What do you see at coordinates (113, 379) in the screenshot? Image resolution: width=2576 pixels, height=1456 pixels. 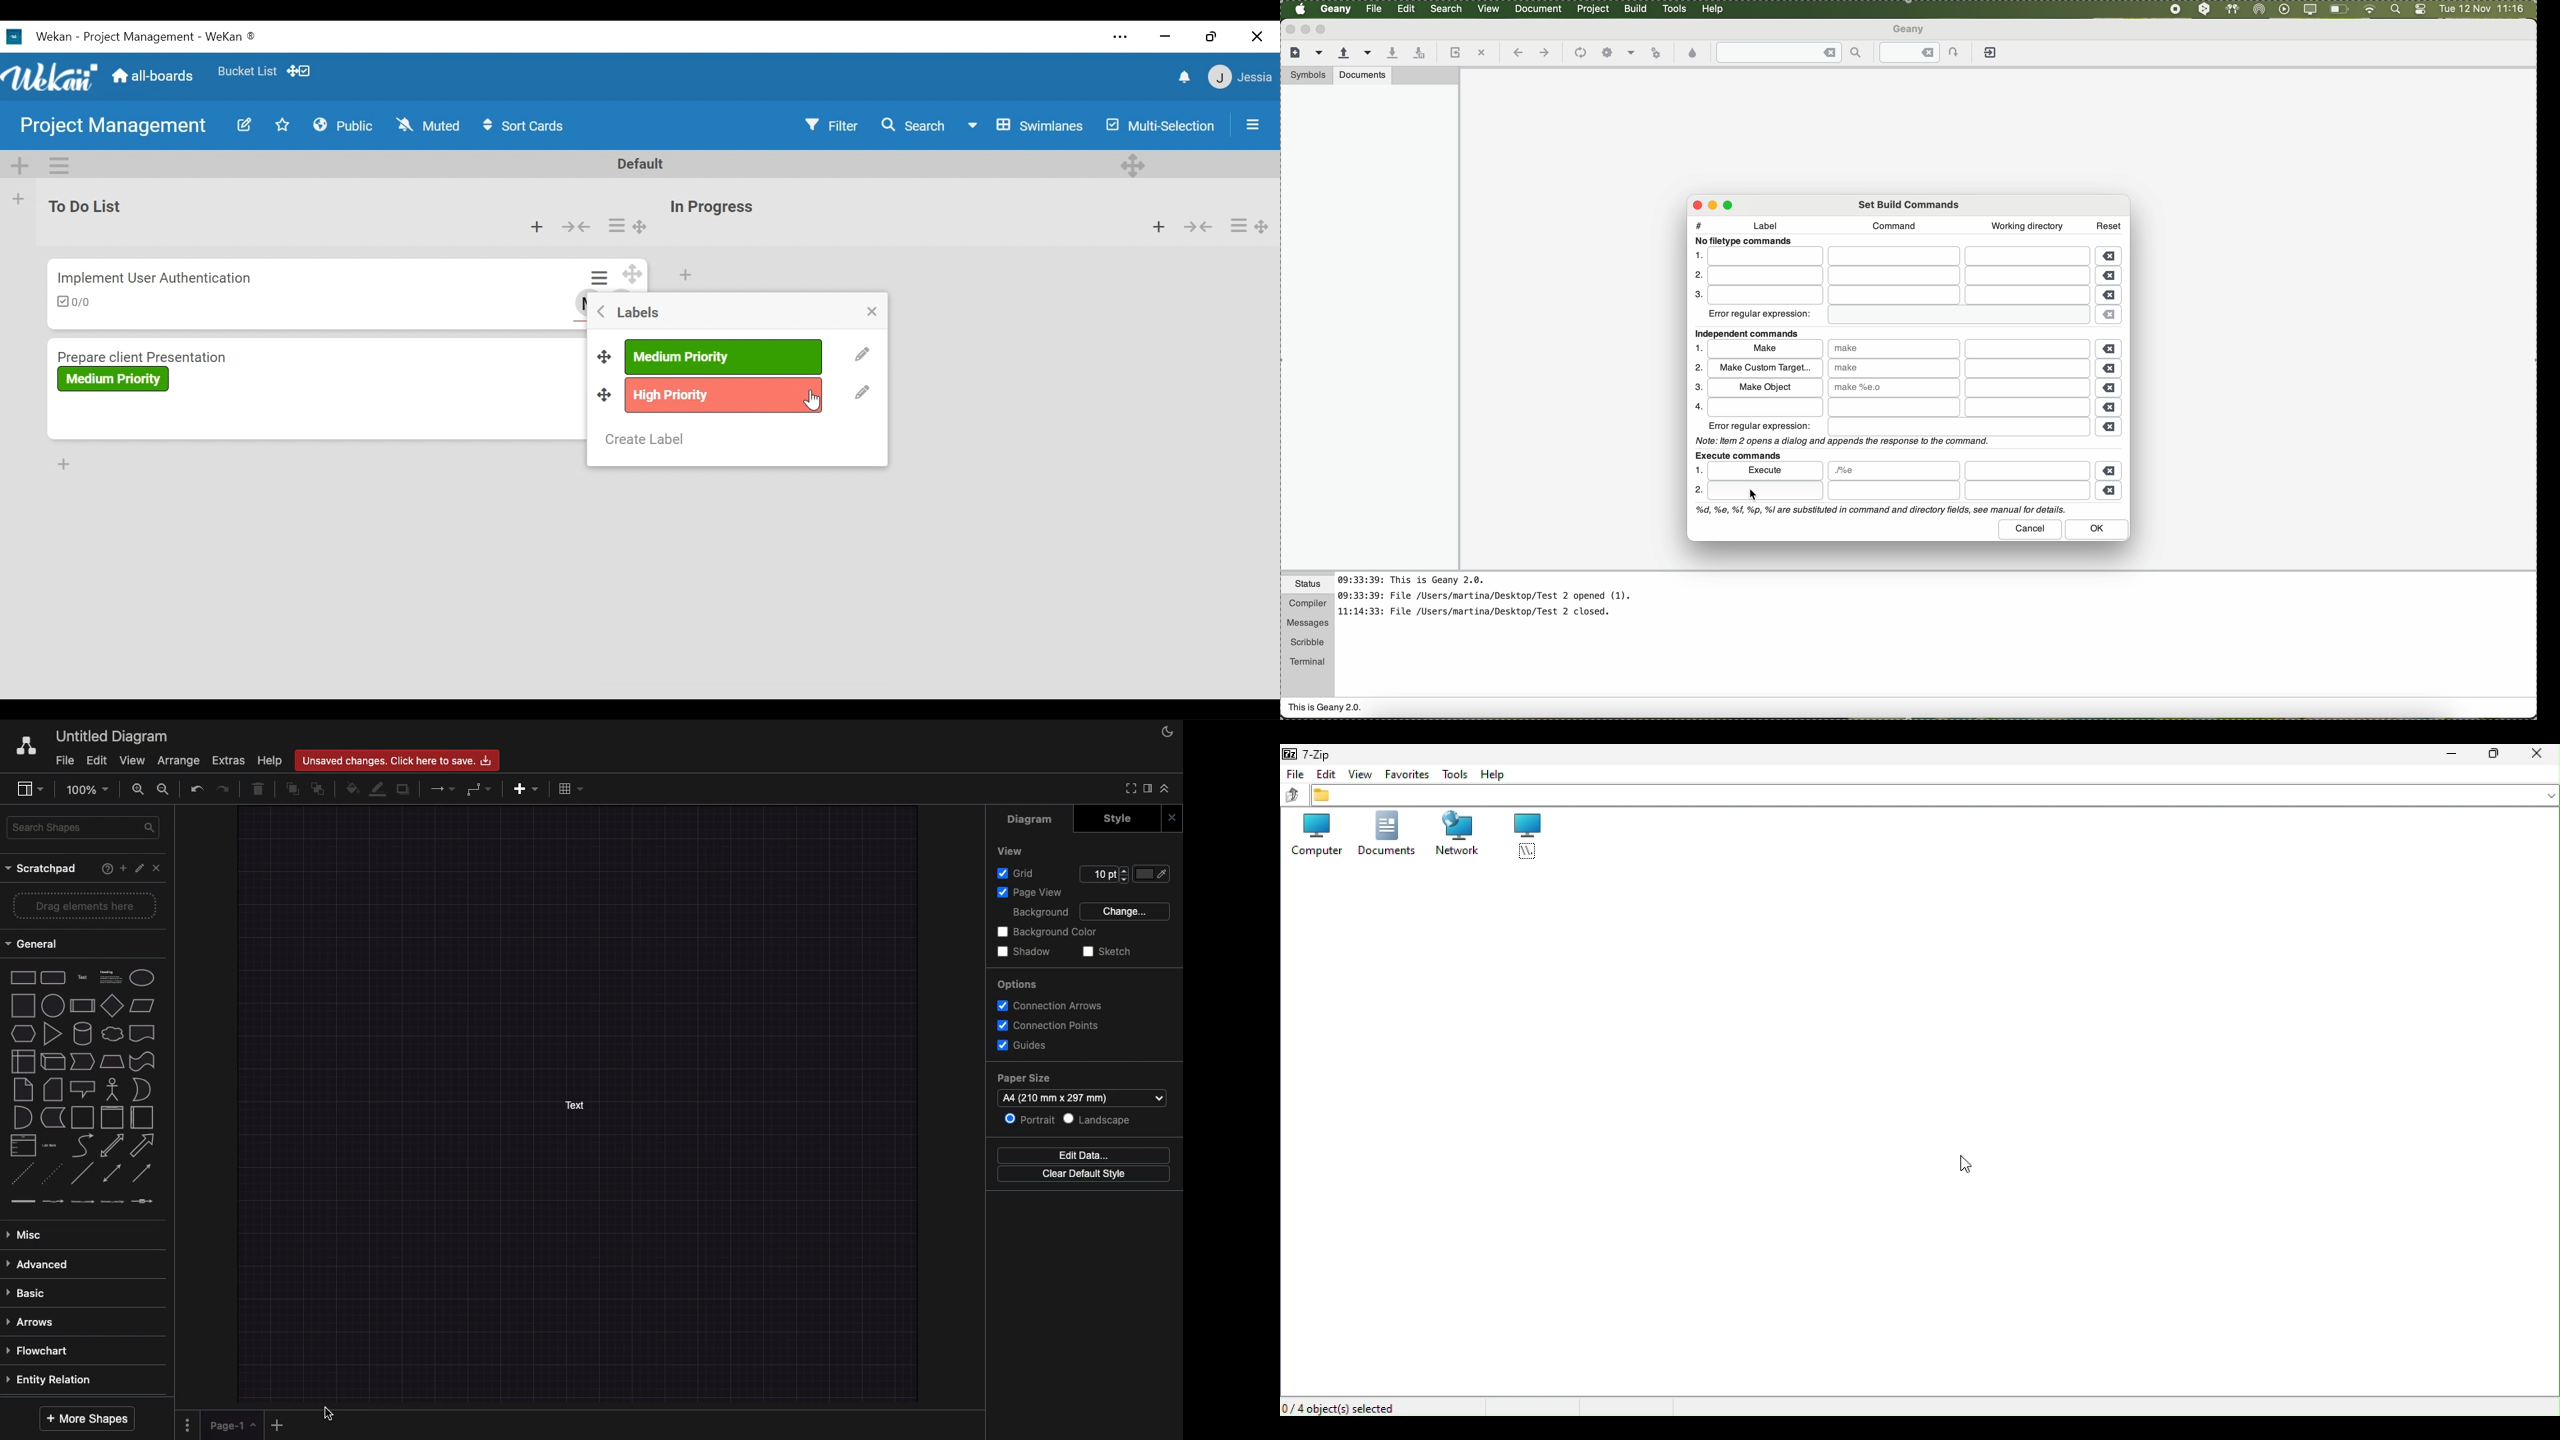 I see `Label` at bounding box center [113, 379].